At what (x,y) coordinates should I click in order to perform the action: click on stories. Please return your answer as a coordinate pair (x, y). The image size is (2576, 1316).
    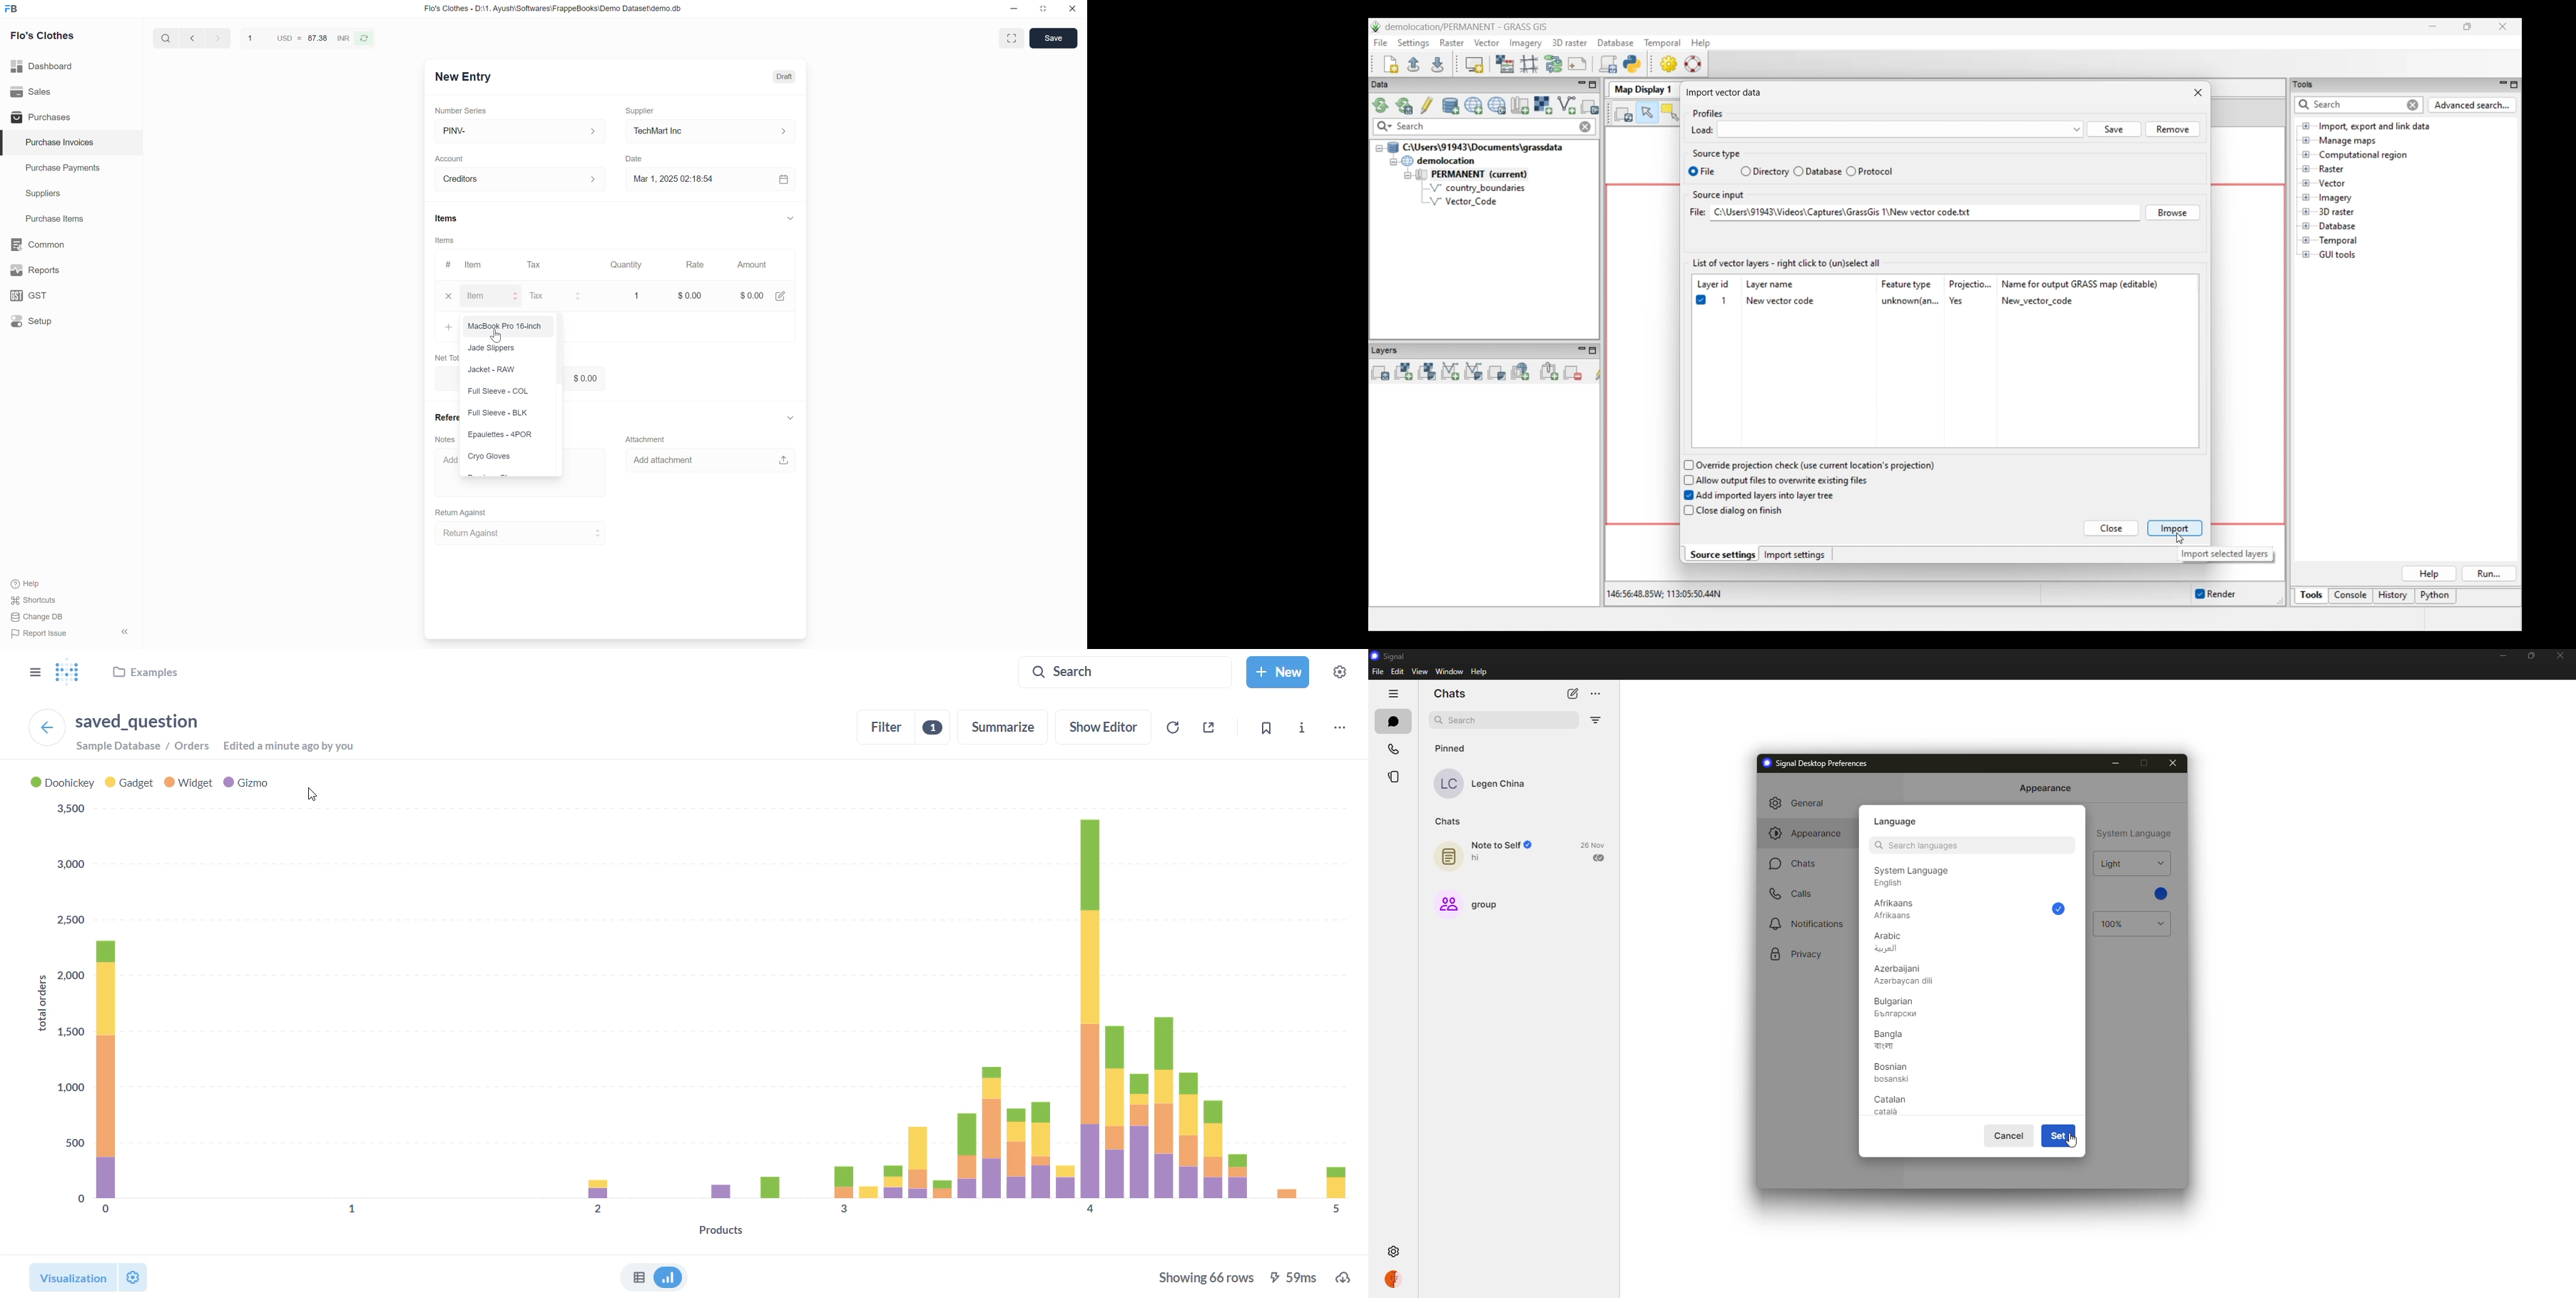
    Looking at the image, I should click on (1395, 777).